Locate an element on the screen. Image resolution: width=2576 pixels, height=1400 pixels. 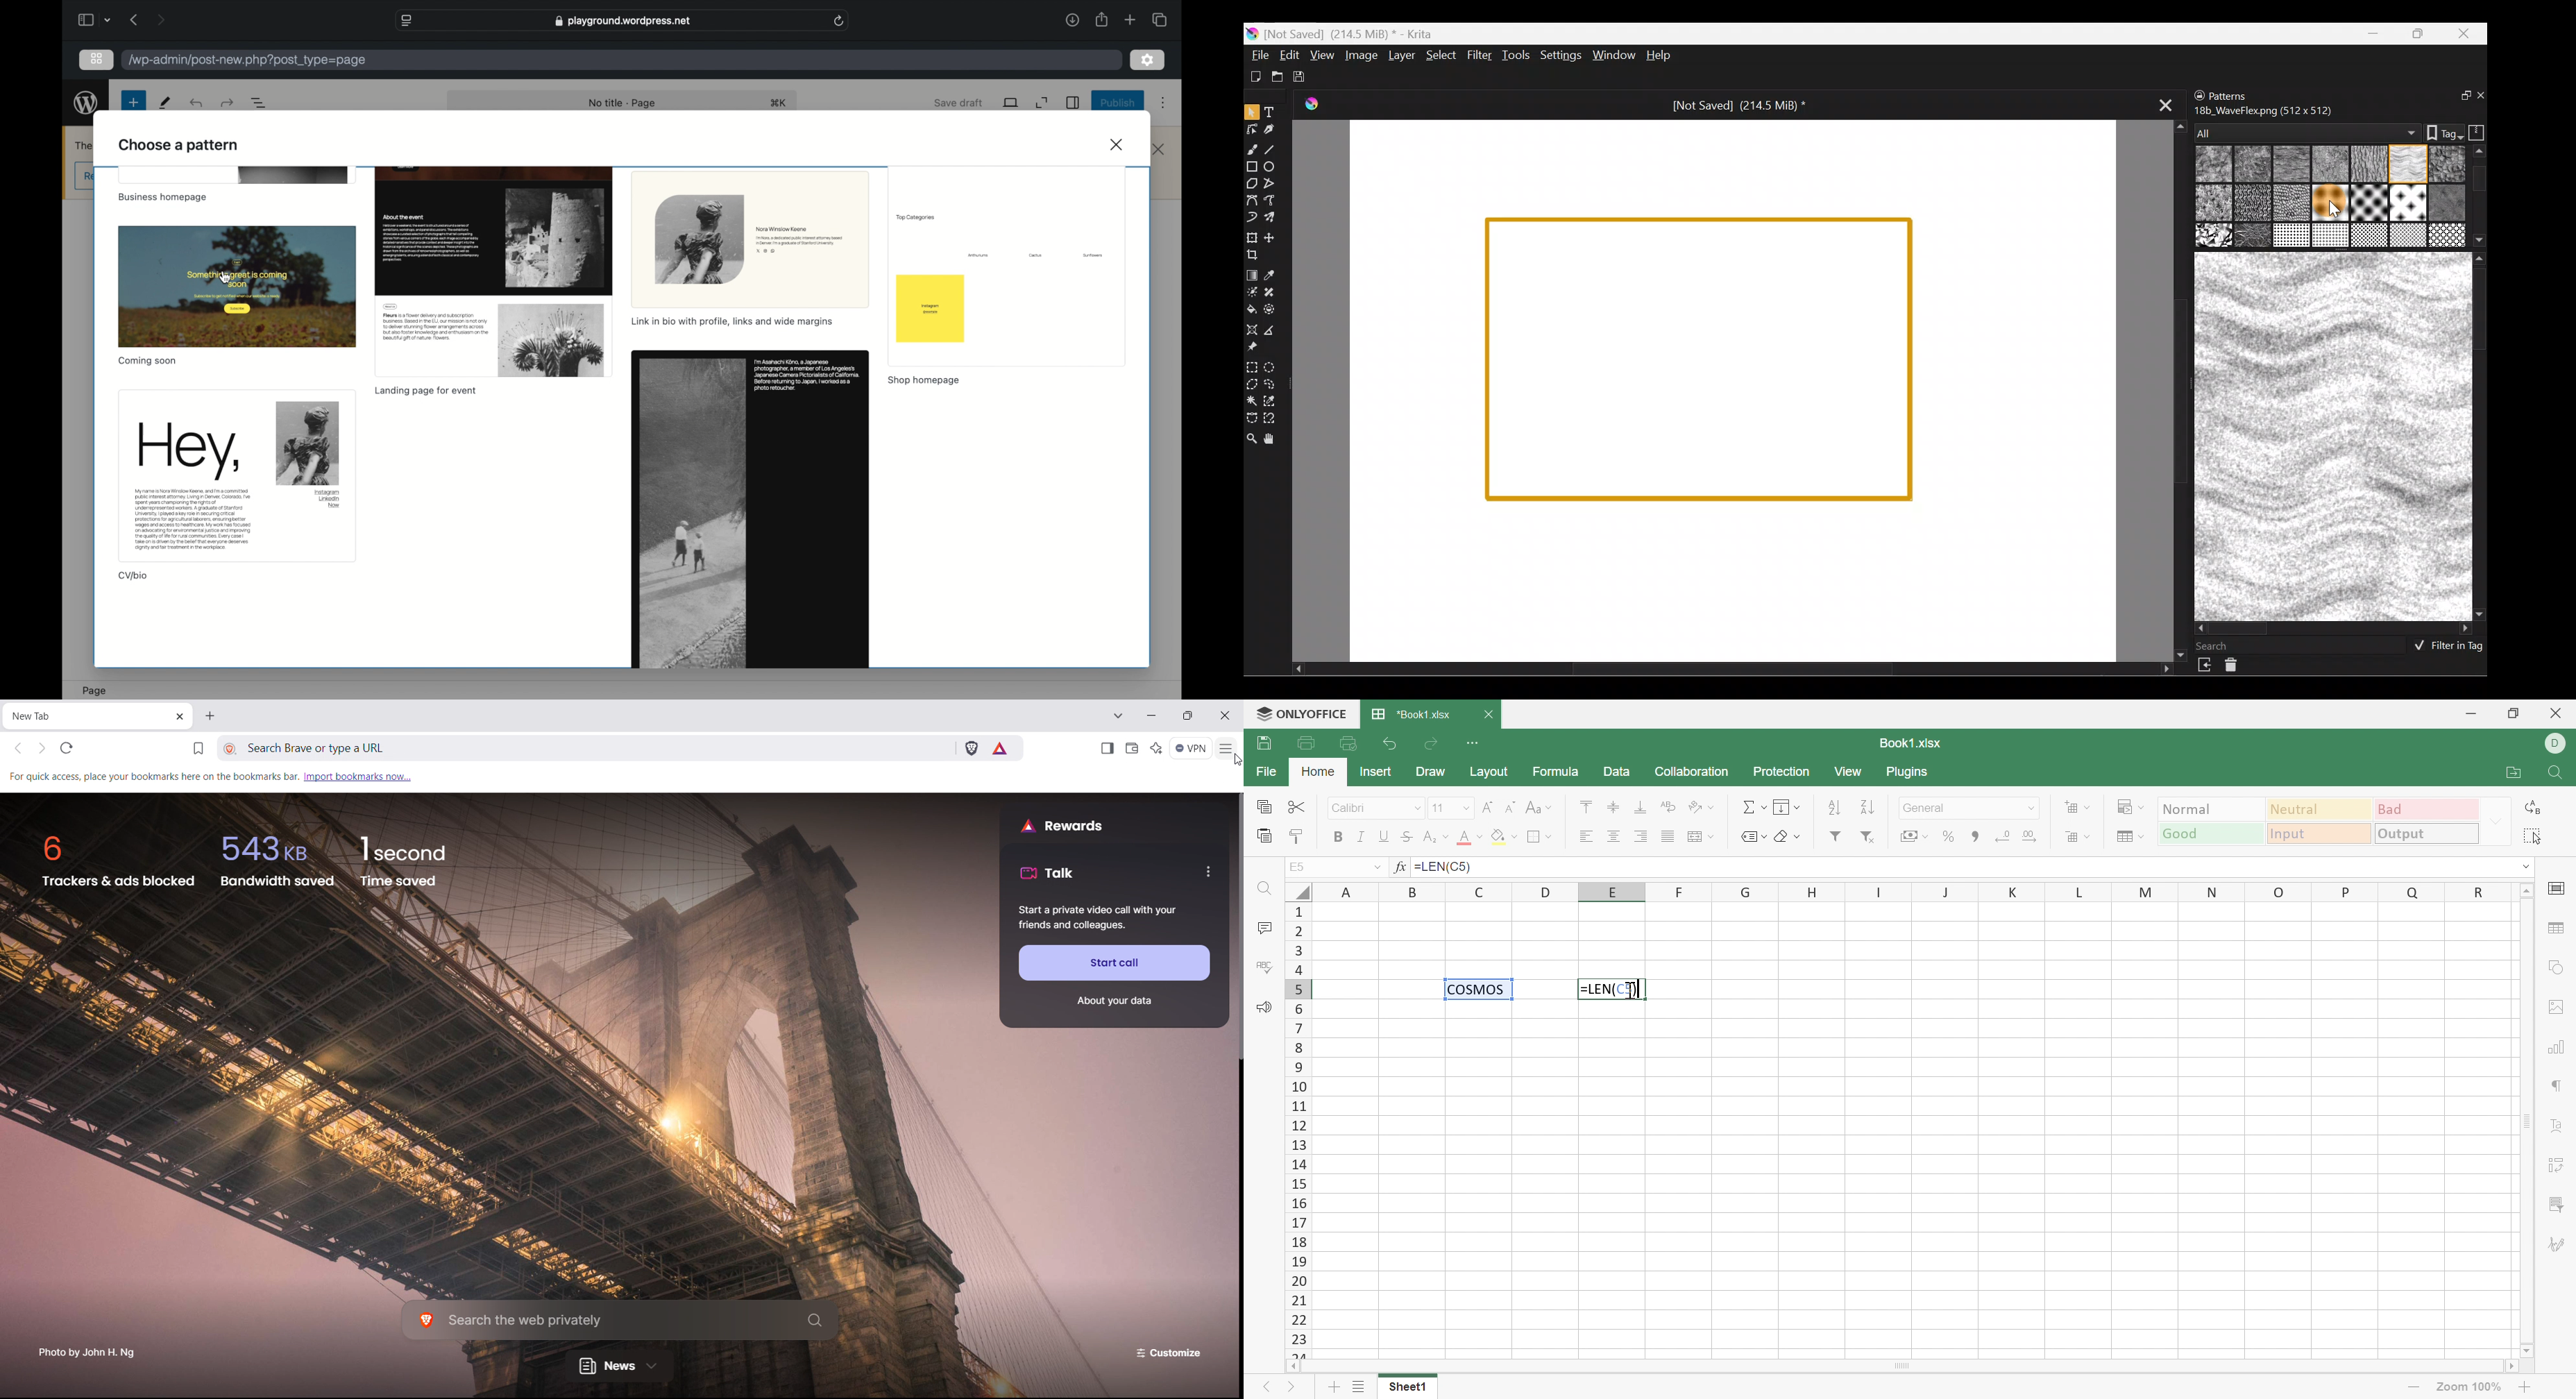
sidebar is located at coordinates (85, 19).